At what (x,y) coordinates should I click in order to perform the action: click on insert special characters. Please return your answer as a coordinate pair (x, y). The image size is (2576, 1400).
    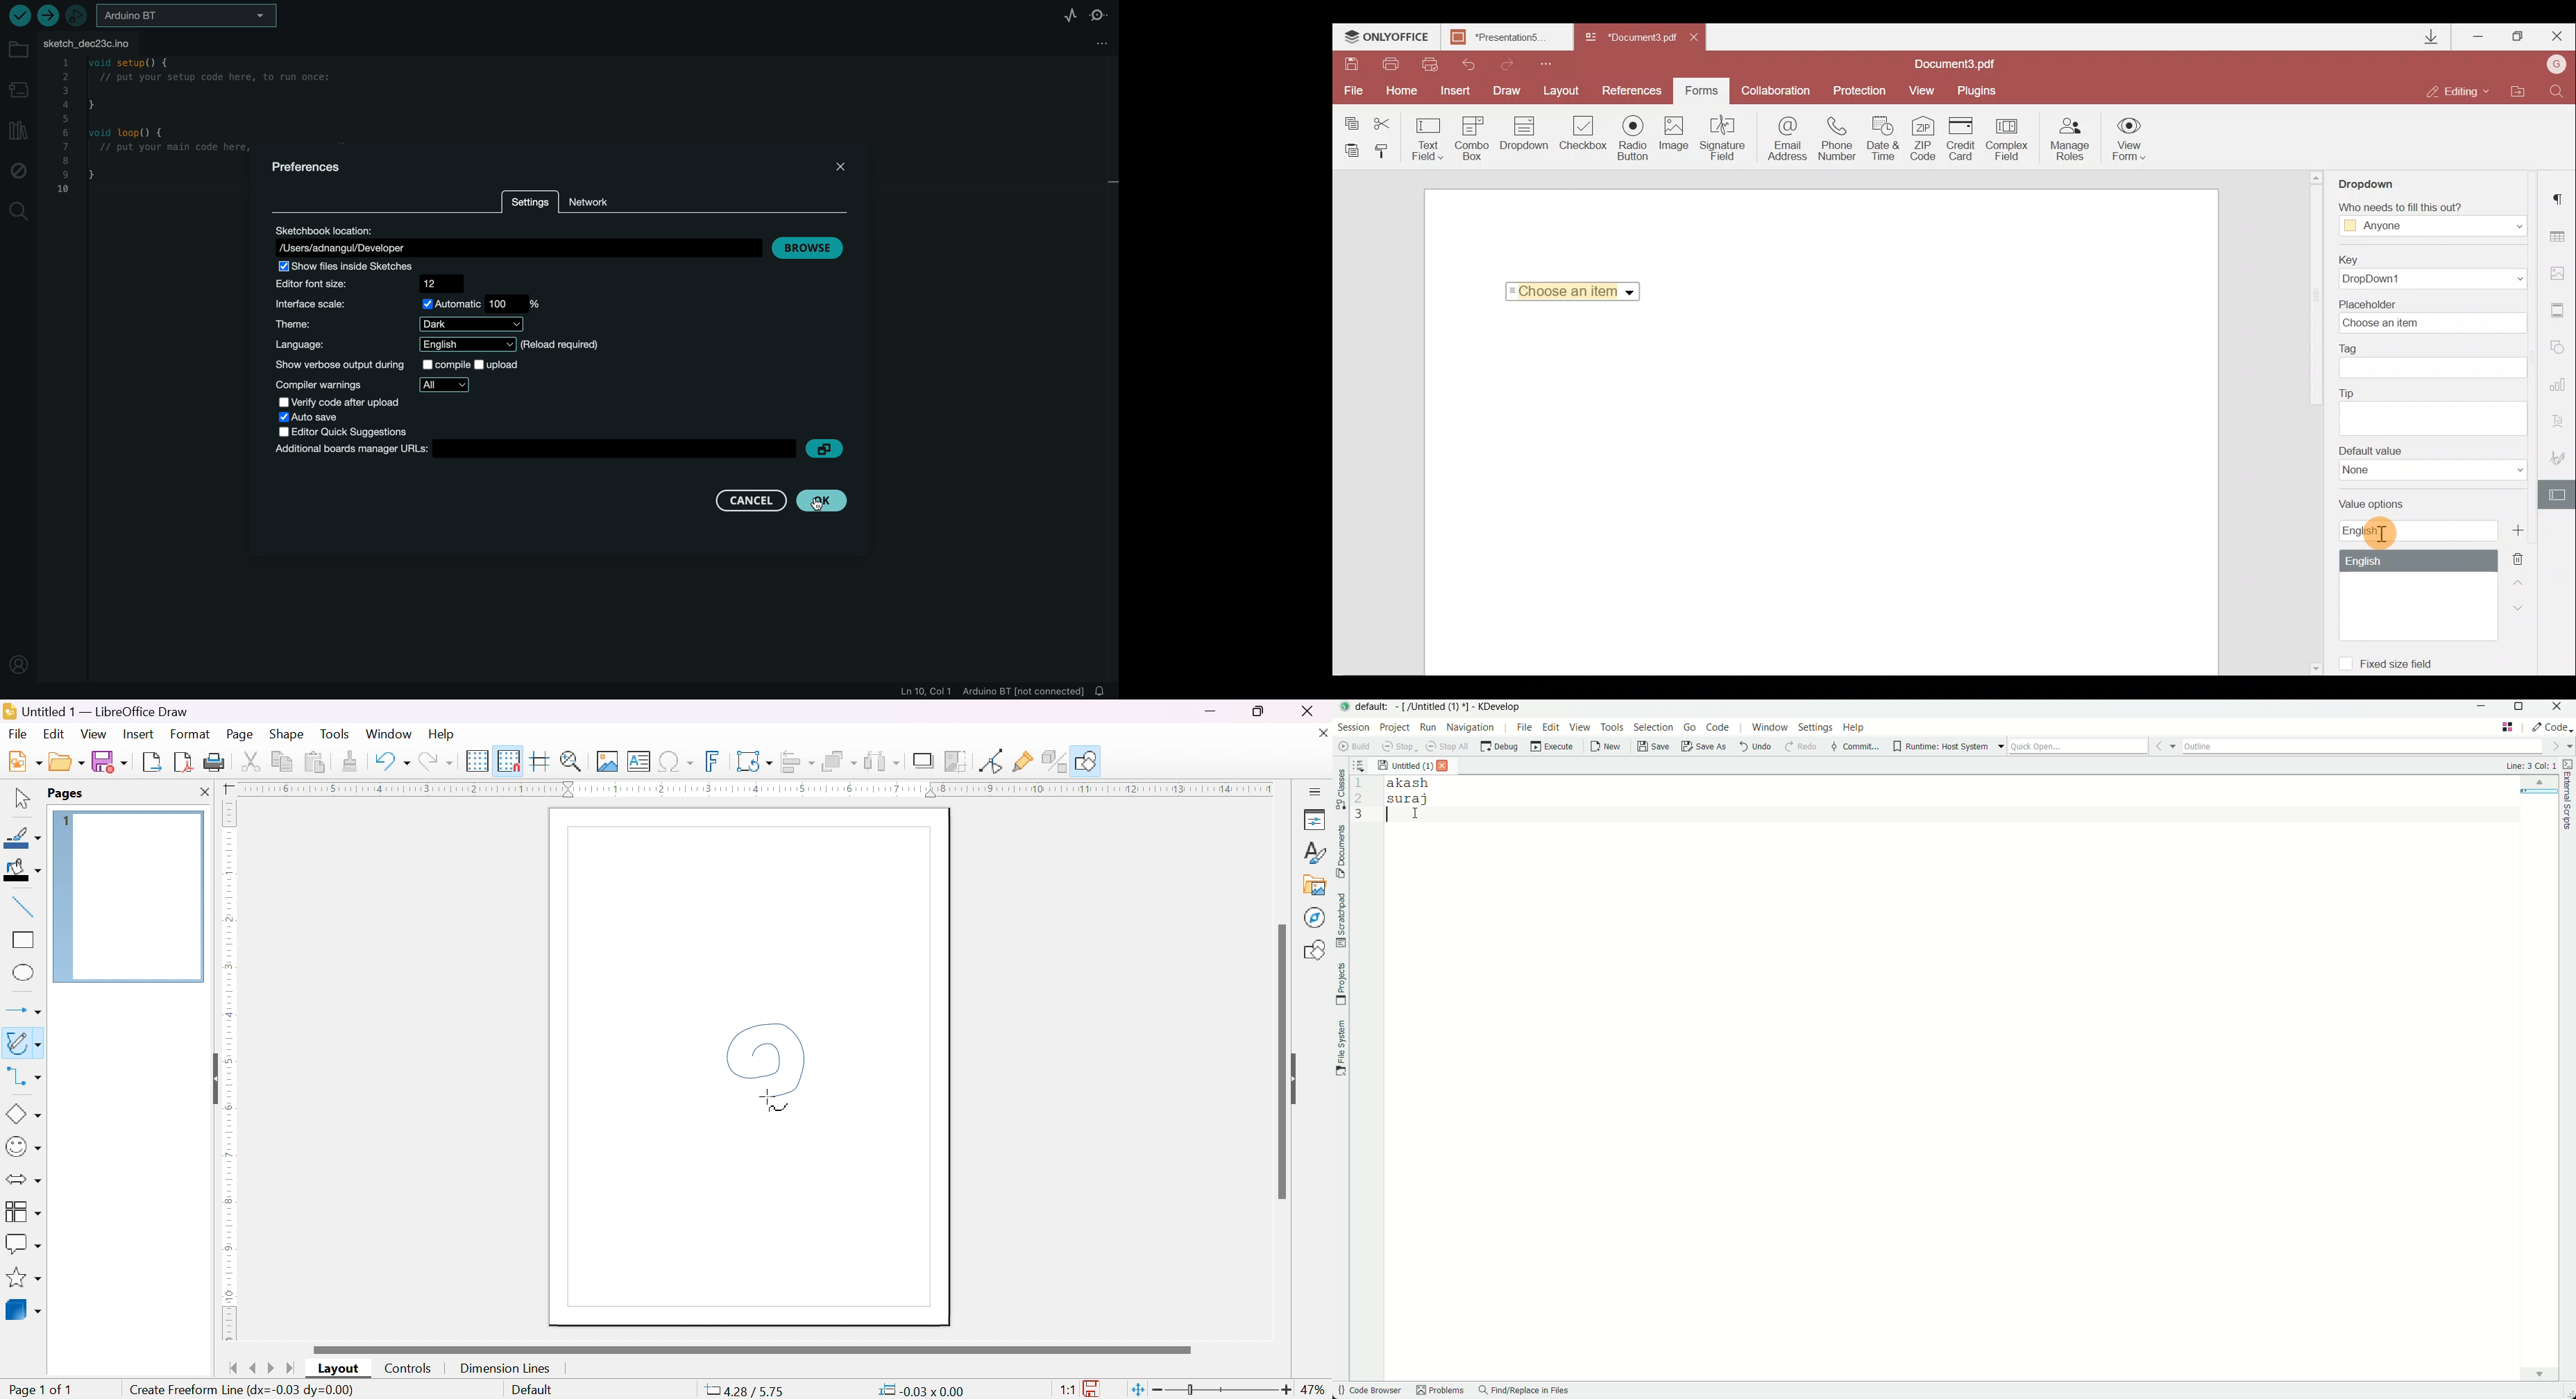
    Looking at the image, I should click on (677, 761).